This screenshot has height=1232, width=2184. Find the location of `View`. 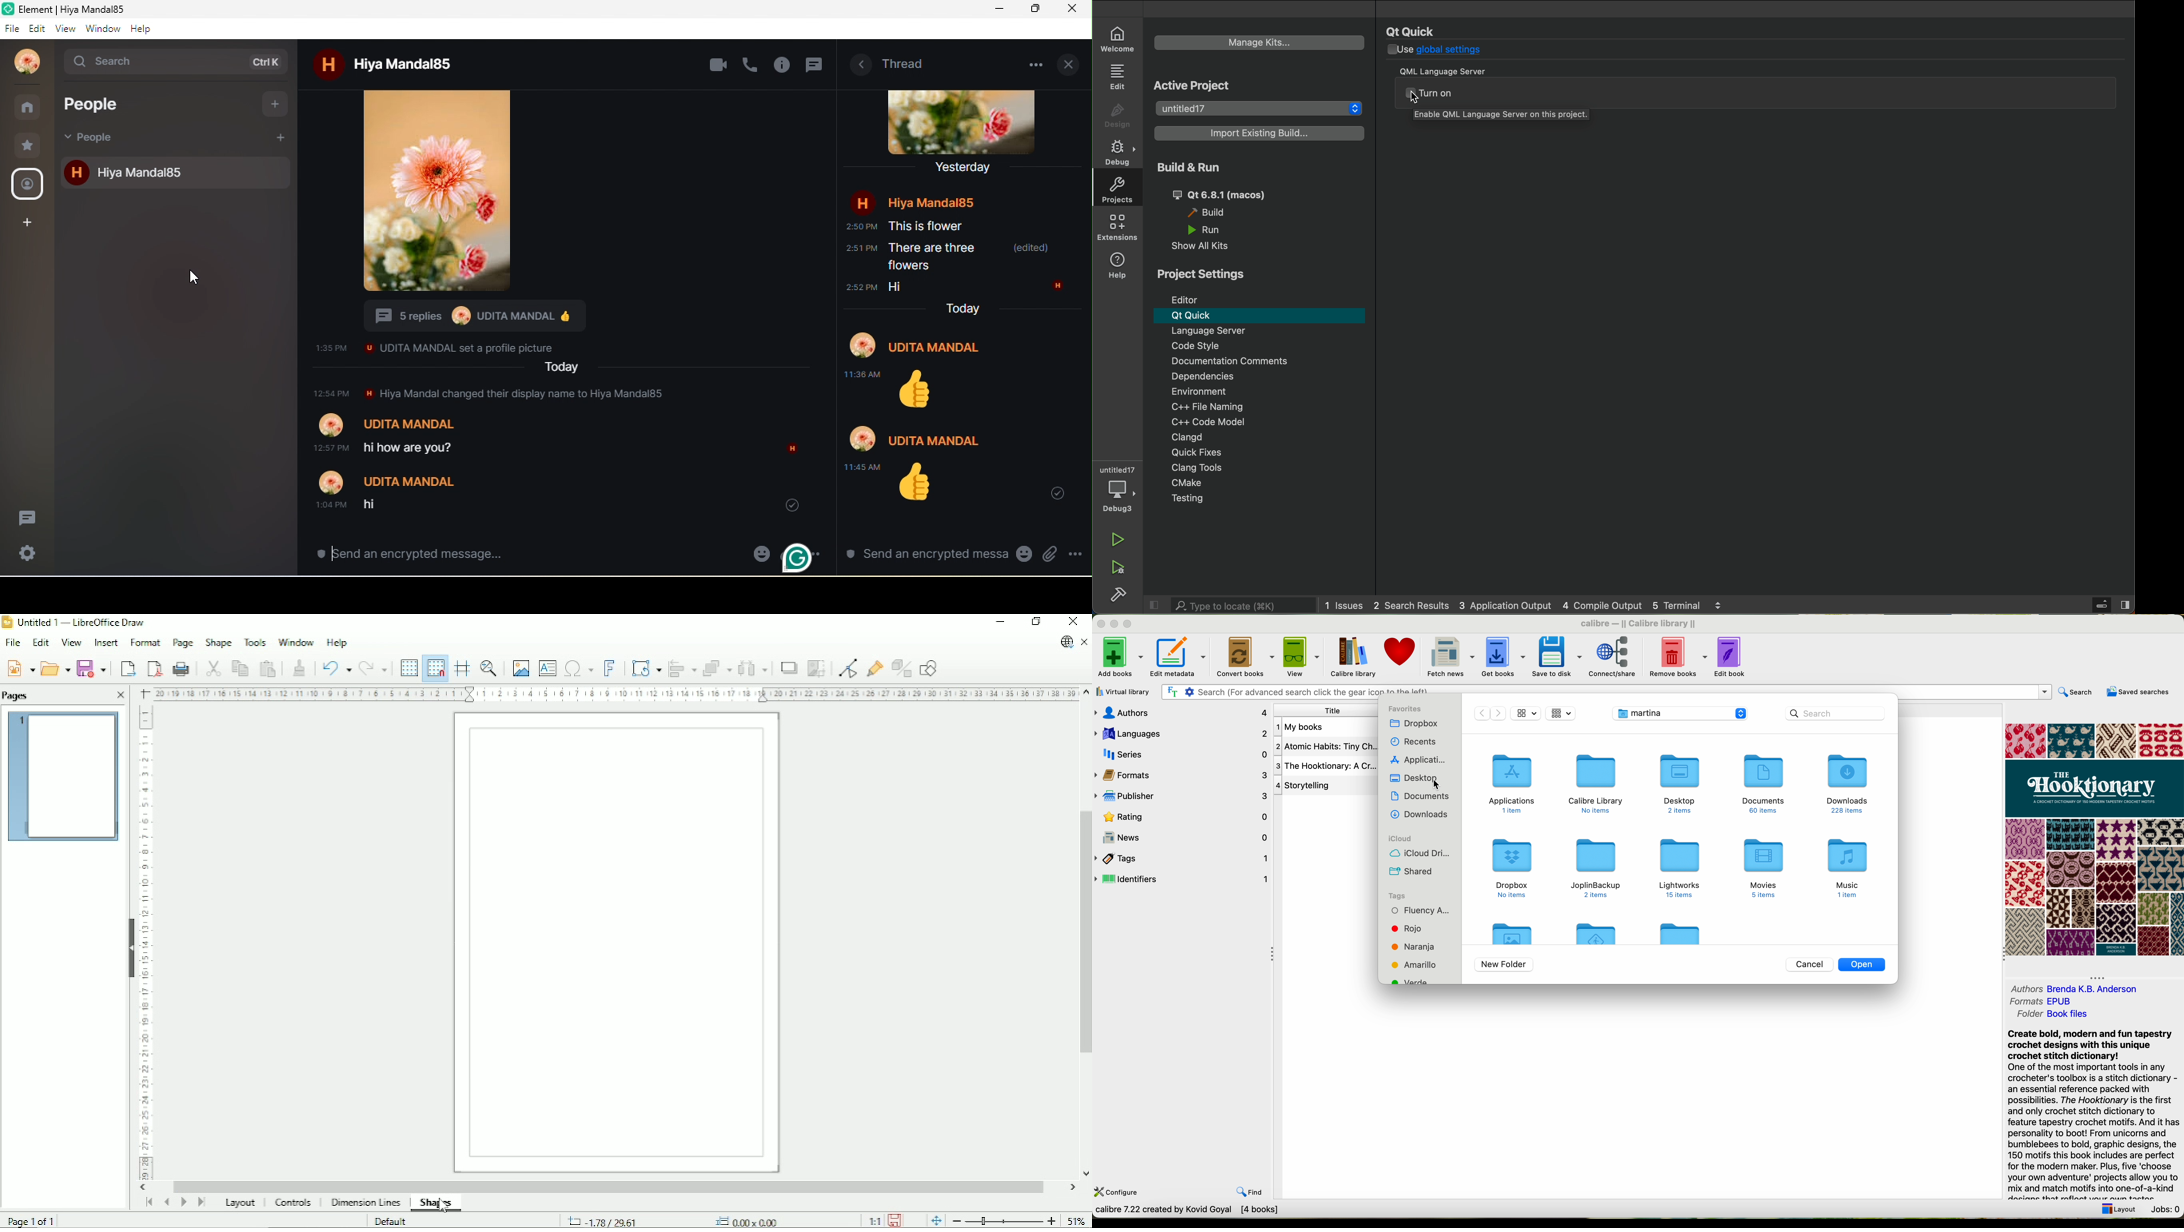

View is located at coordinates (71, 642).